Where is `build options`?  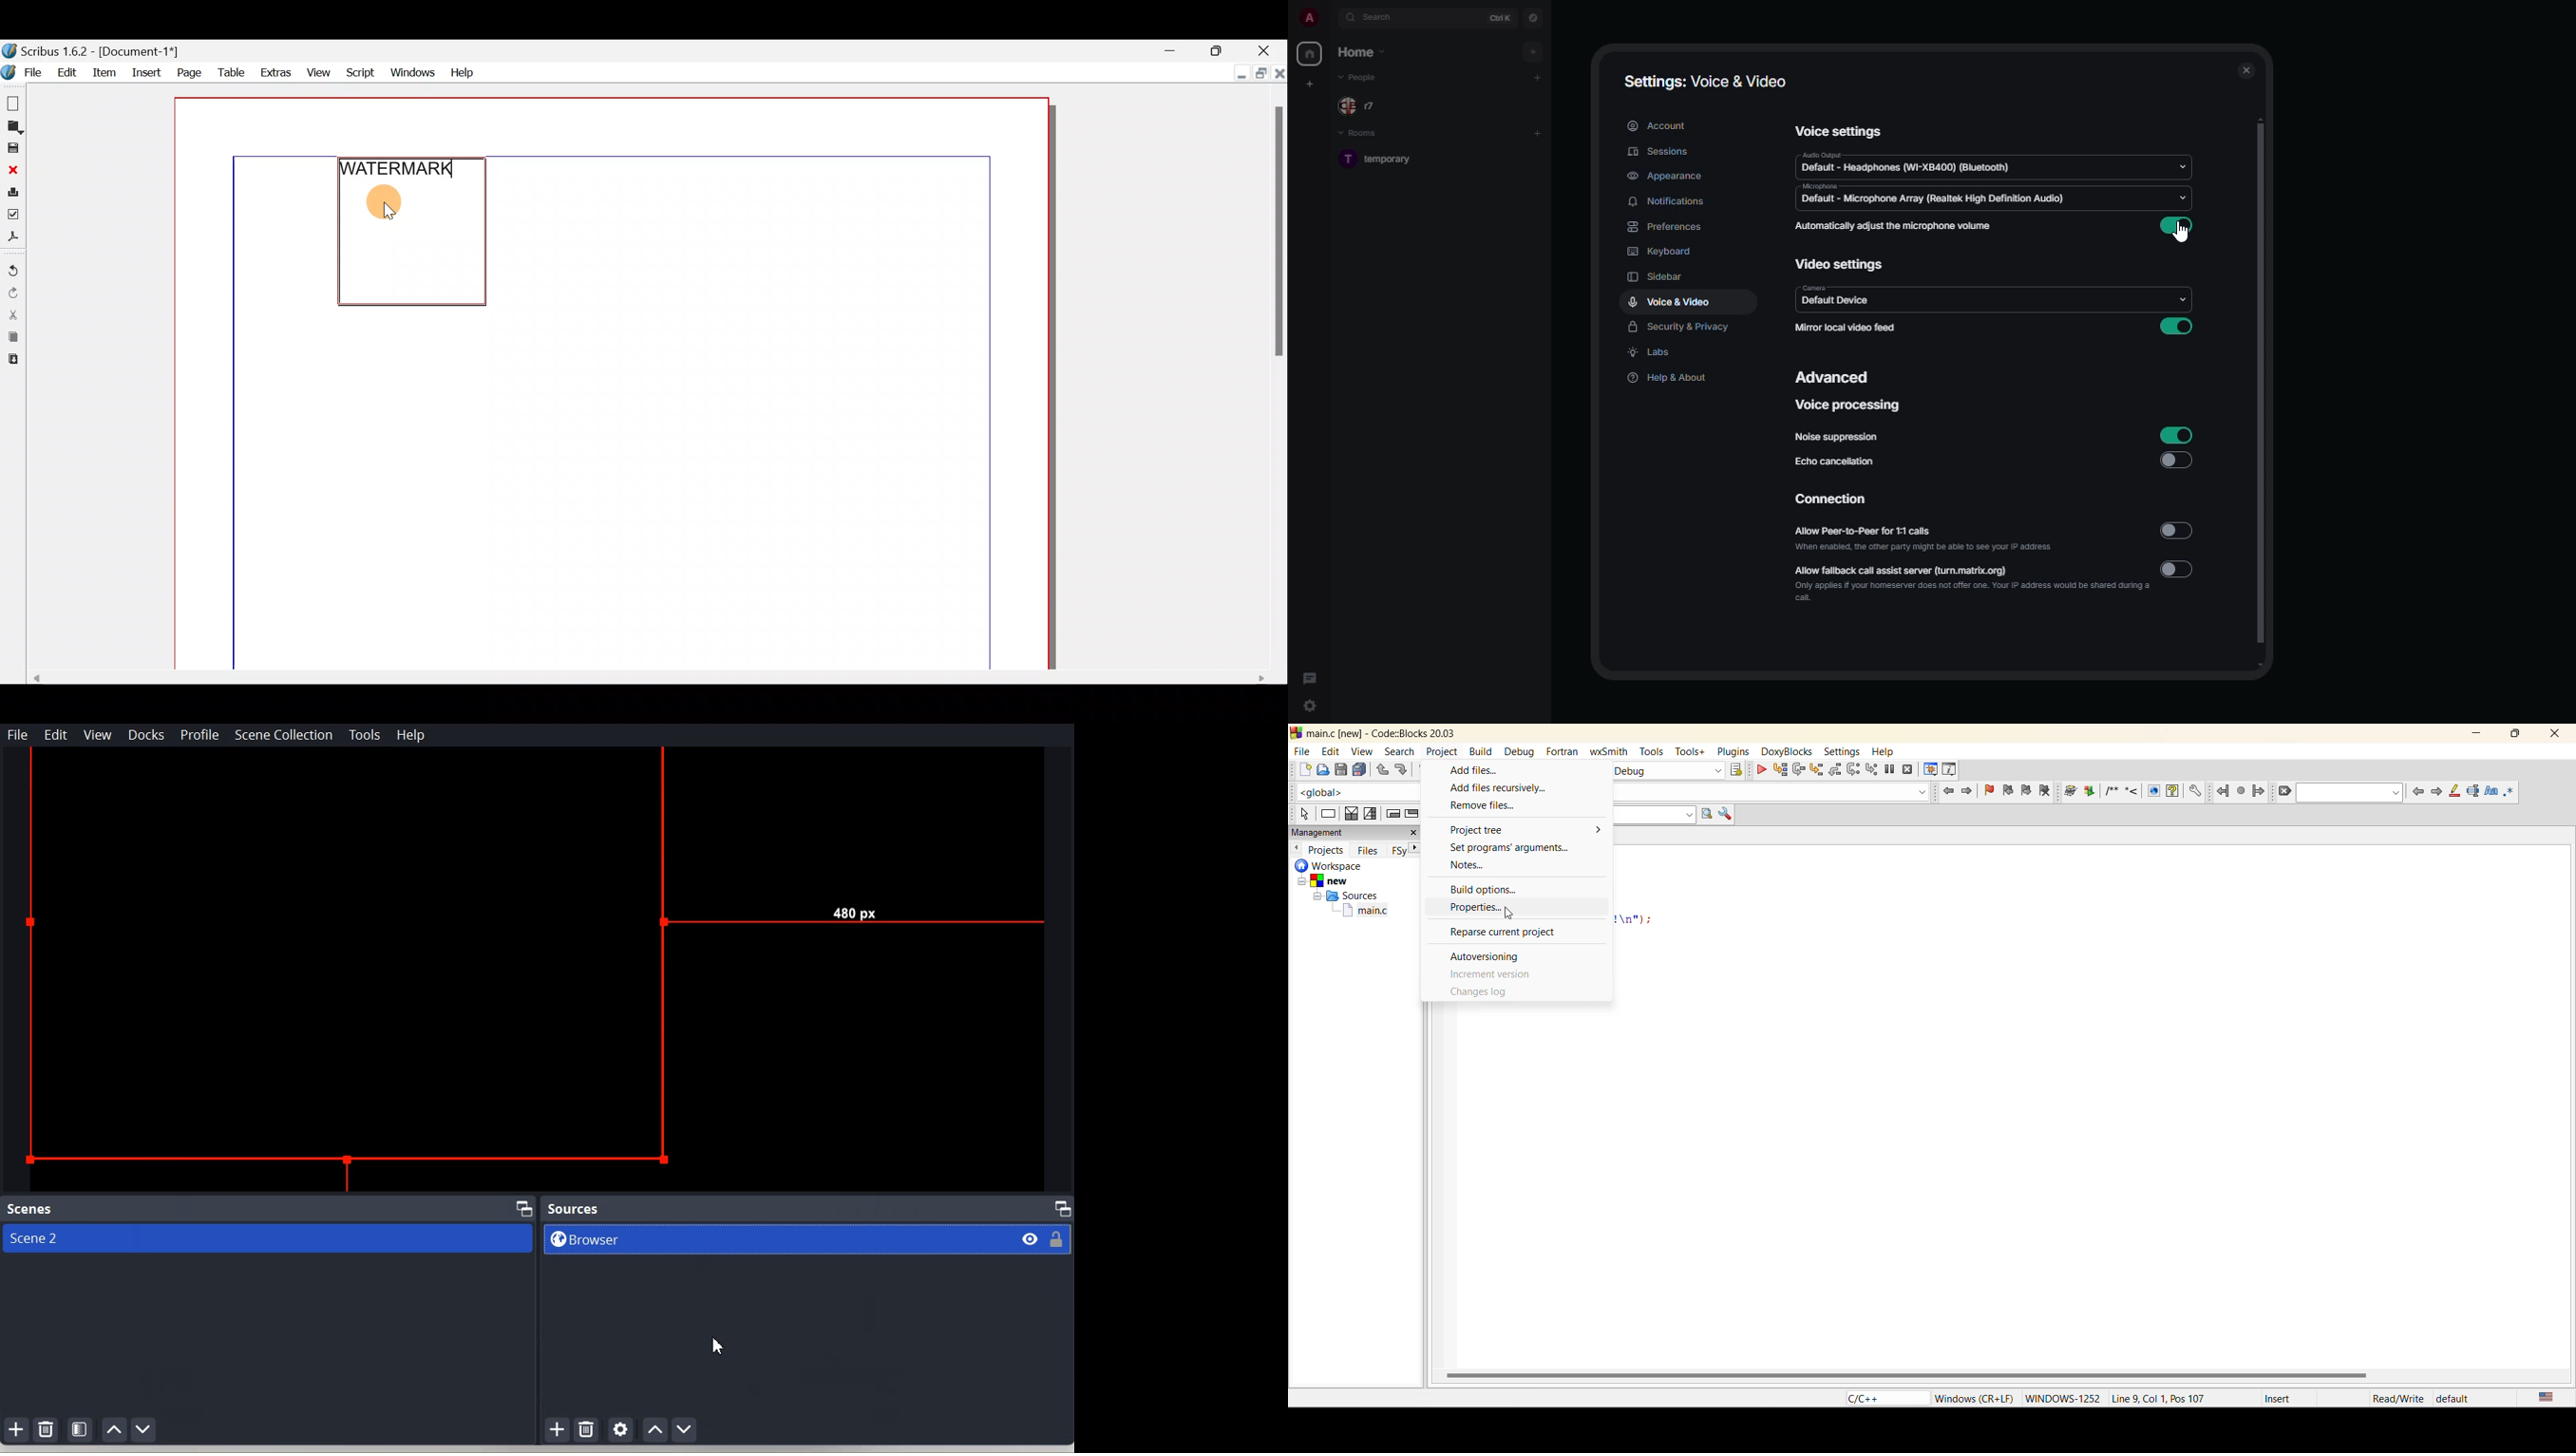 build options is located at coordinates (1493, 887).